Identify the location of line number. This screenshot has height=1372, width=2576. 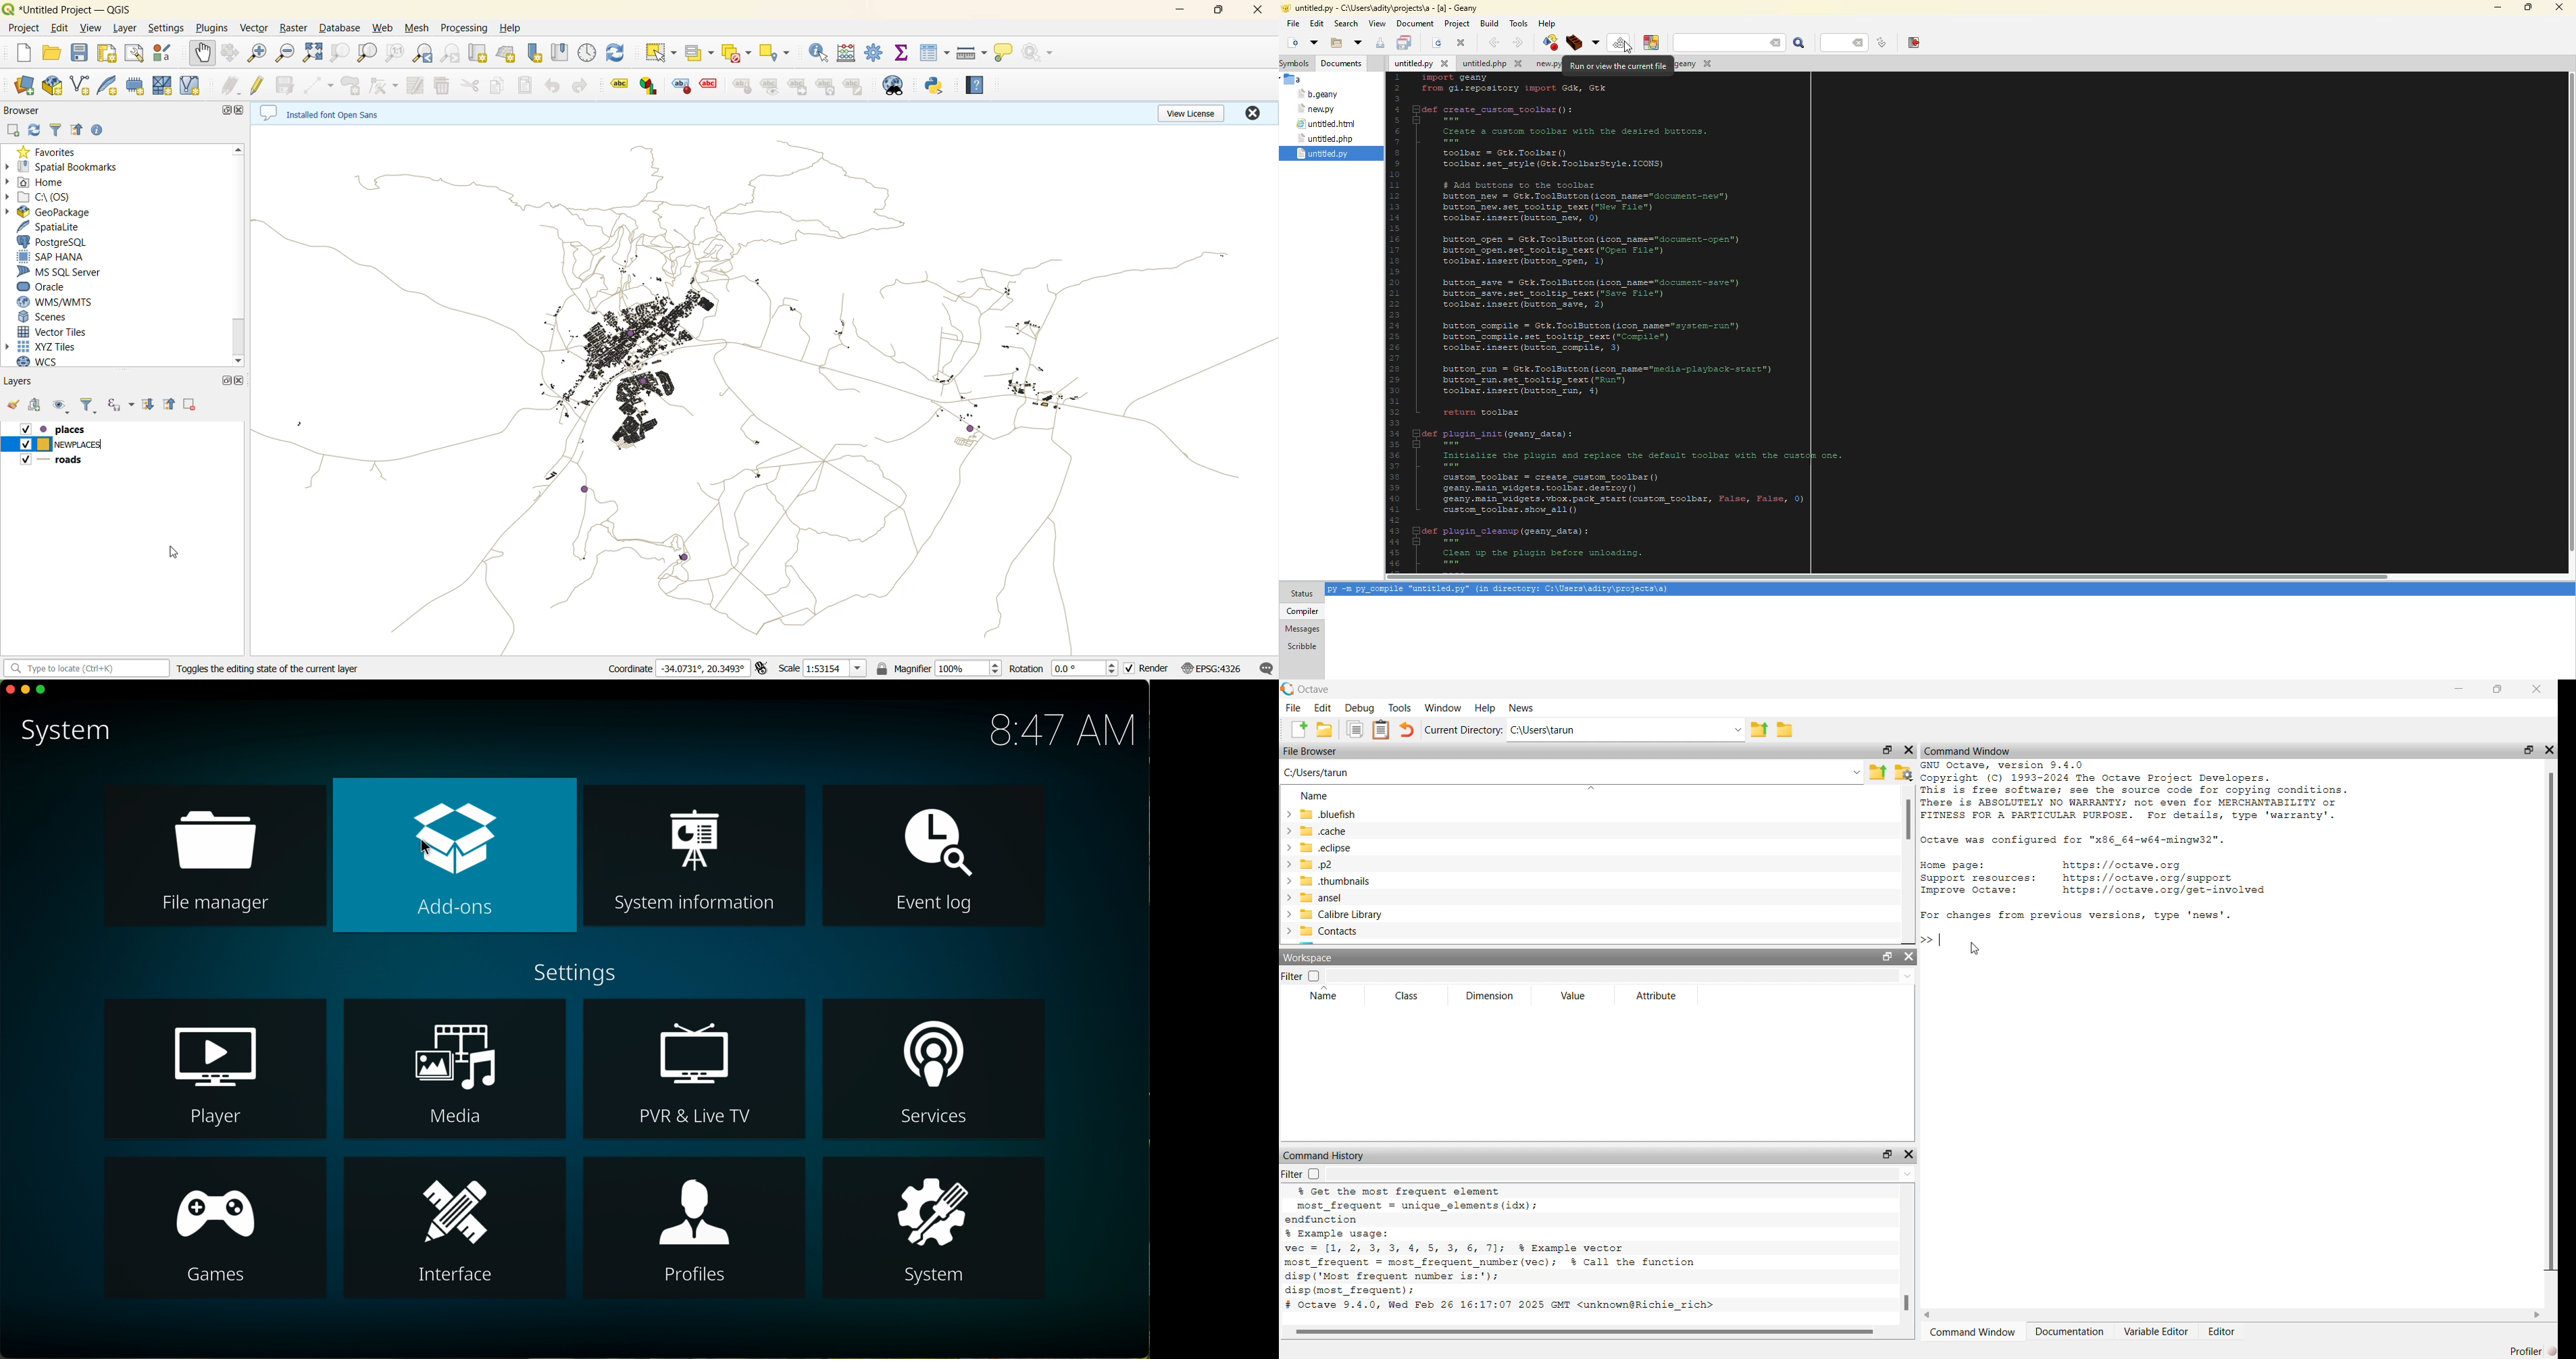
(1843, 43).